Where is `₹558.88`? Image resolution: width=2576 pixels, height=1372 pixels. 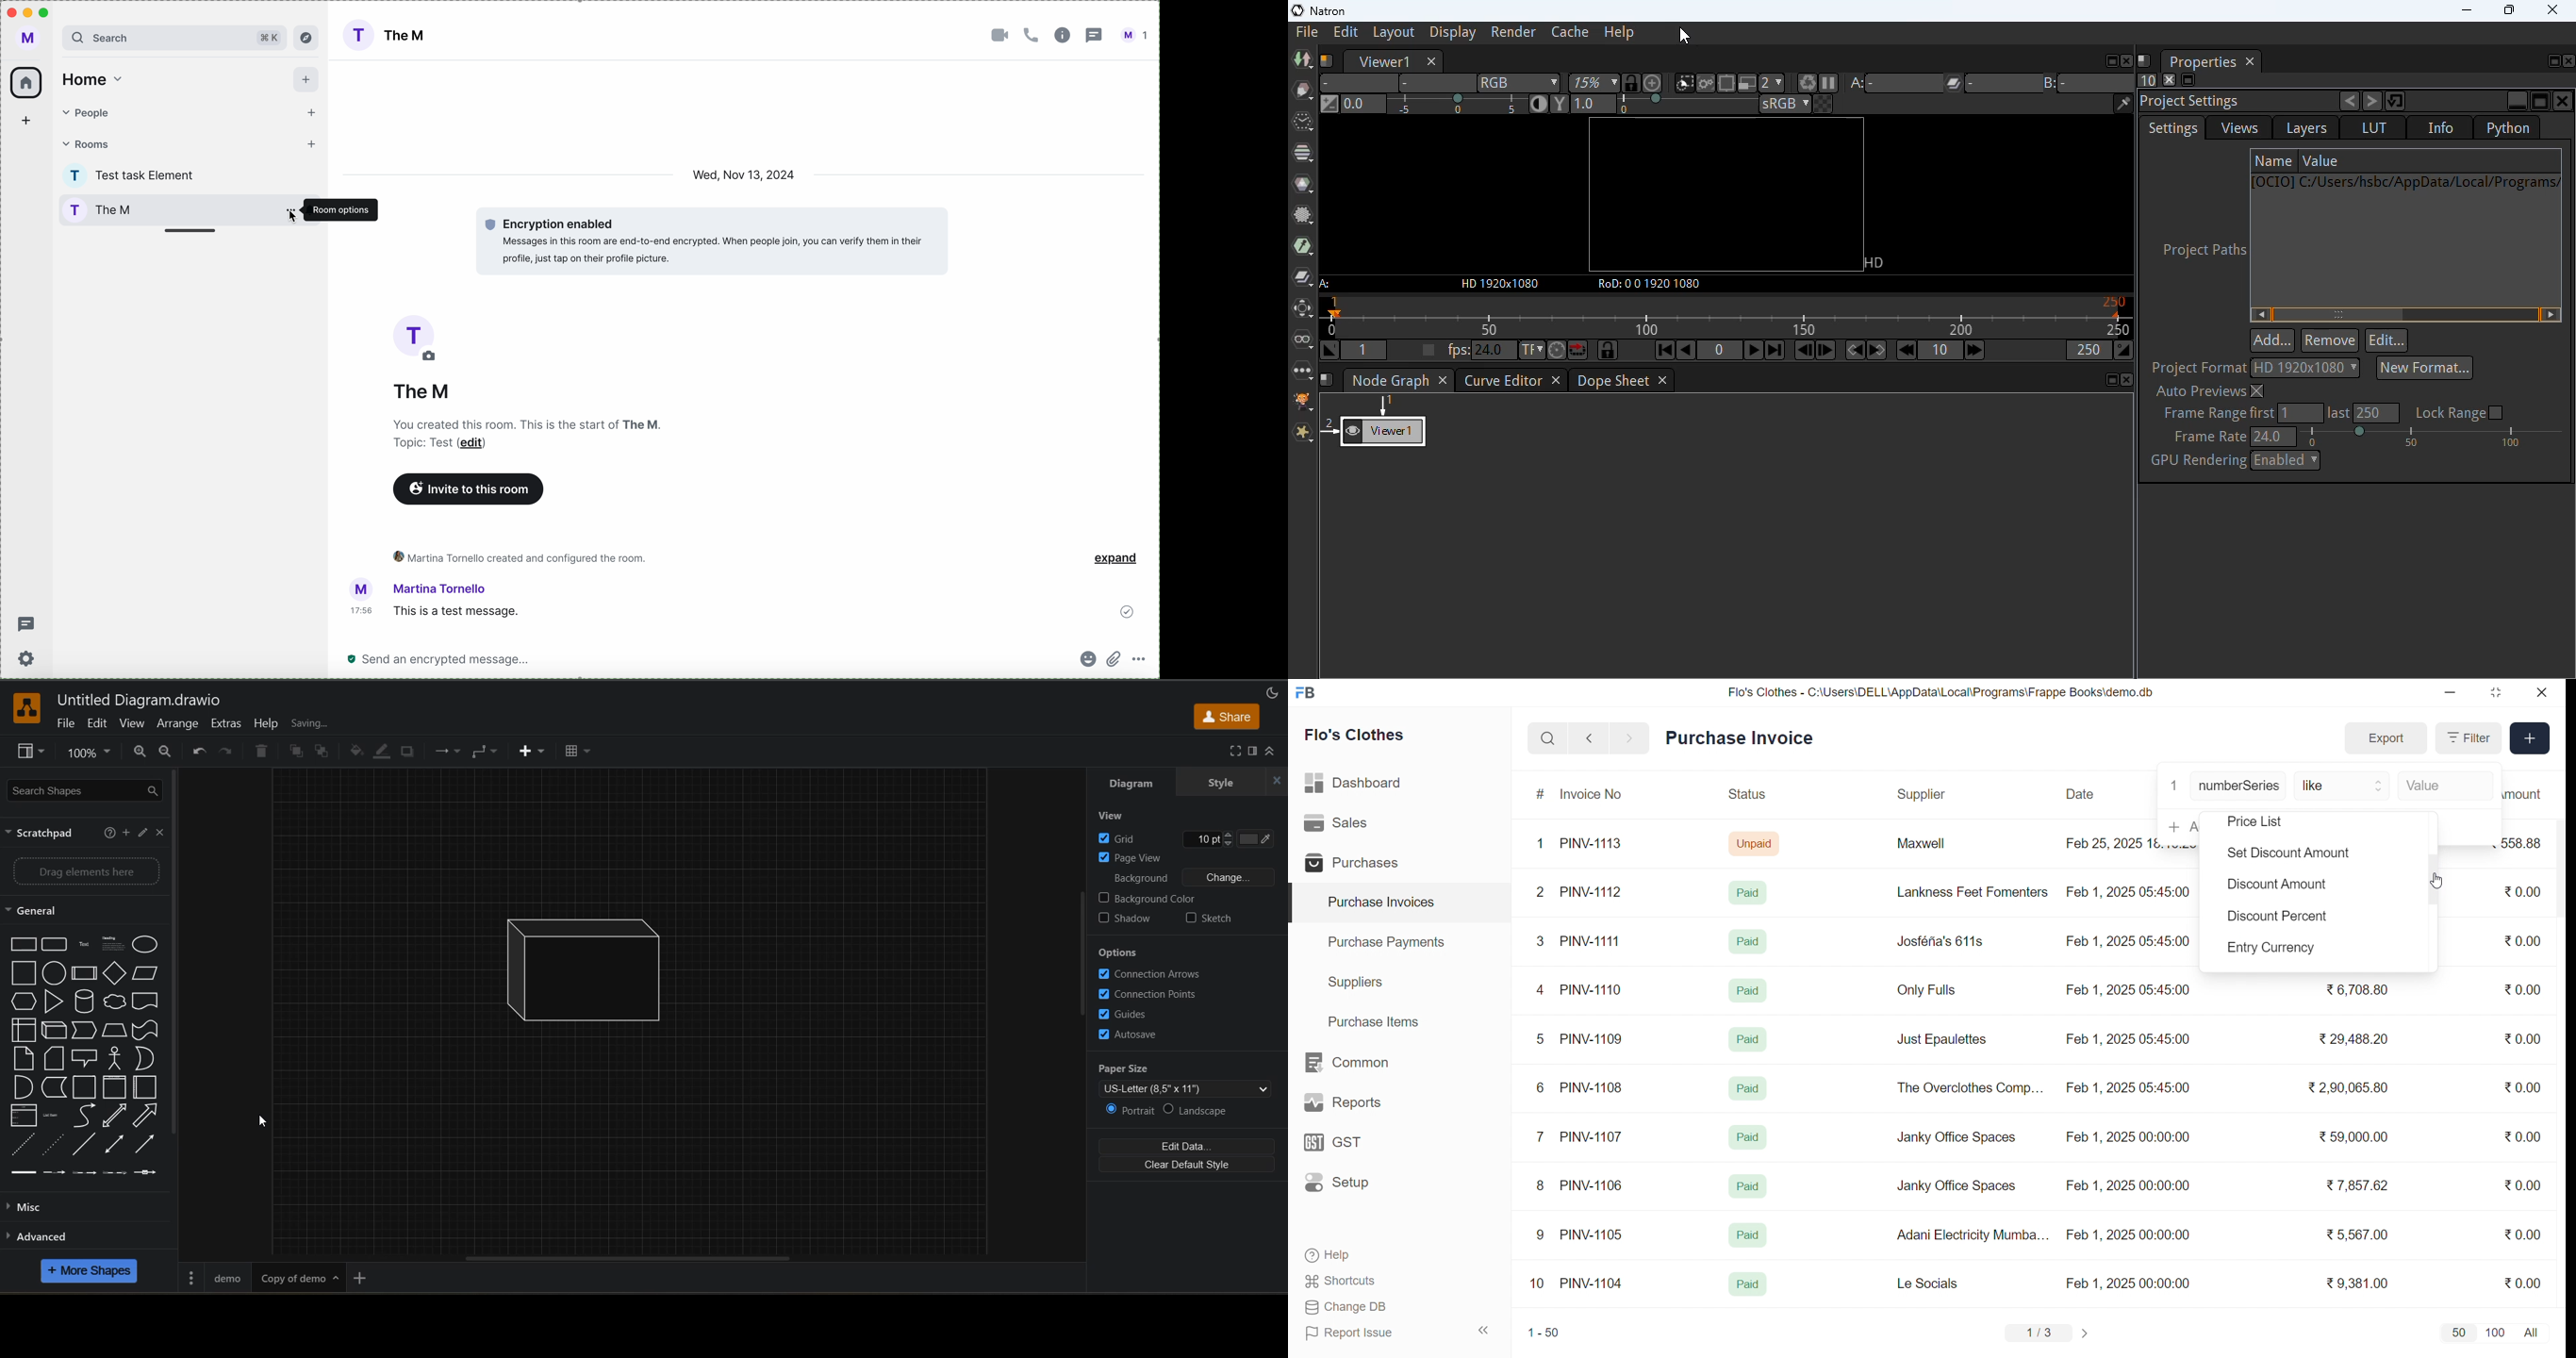 ₹558.88 is located at coordinates (2527, 843).